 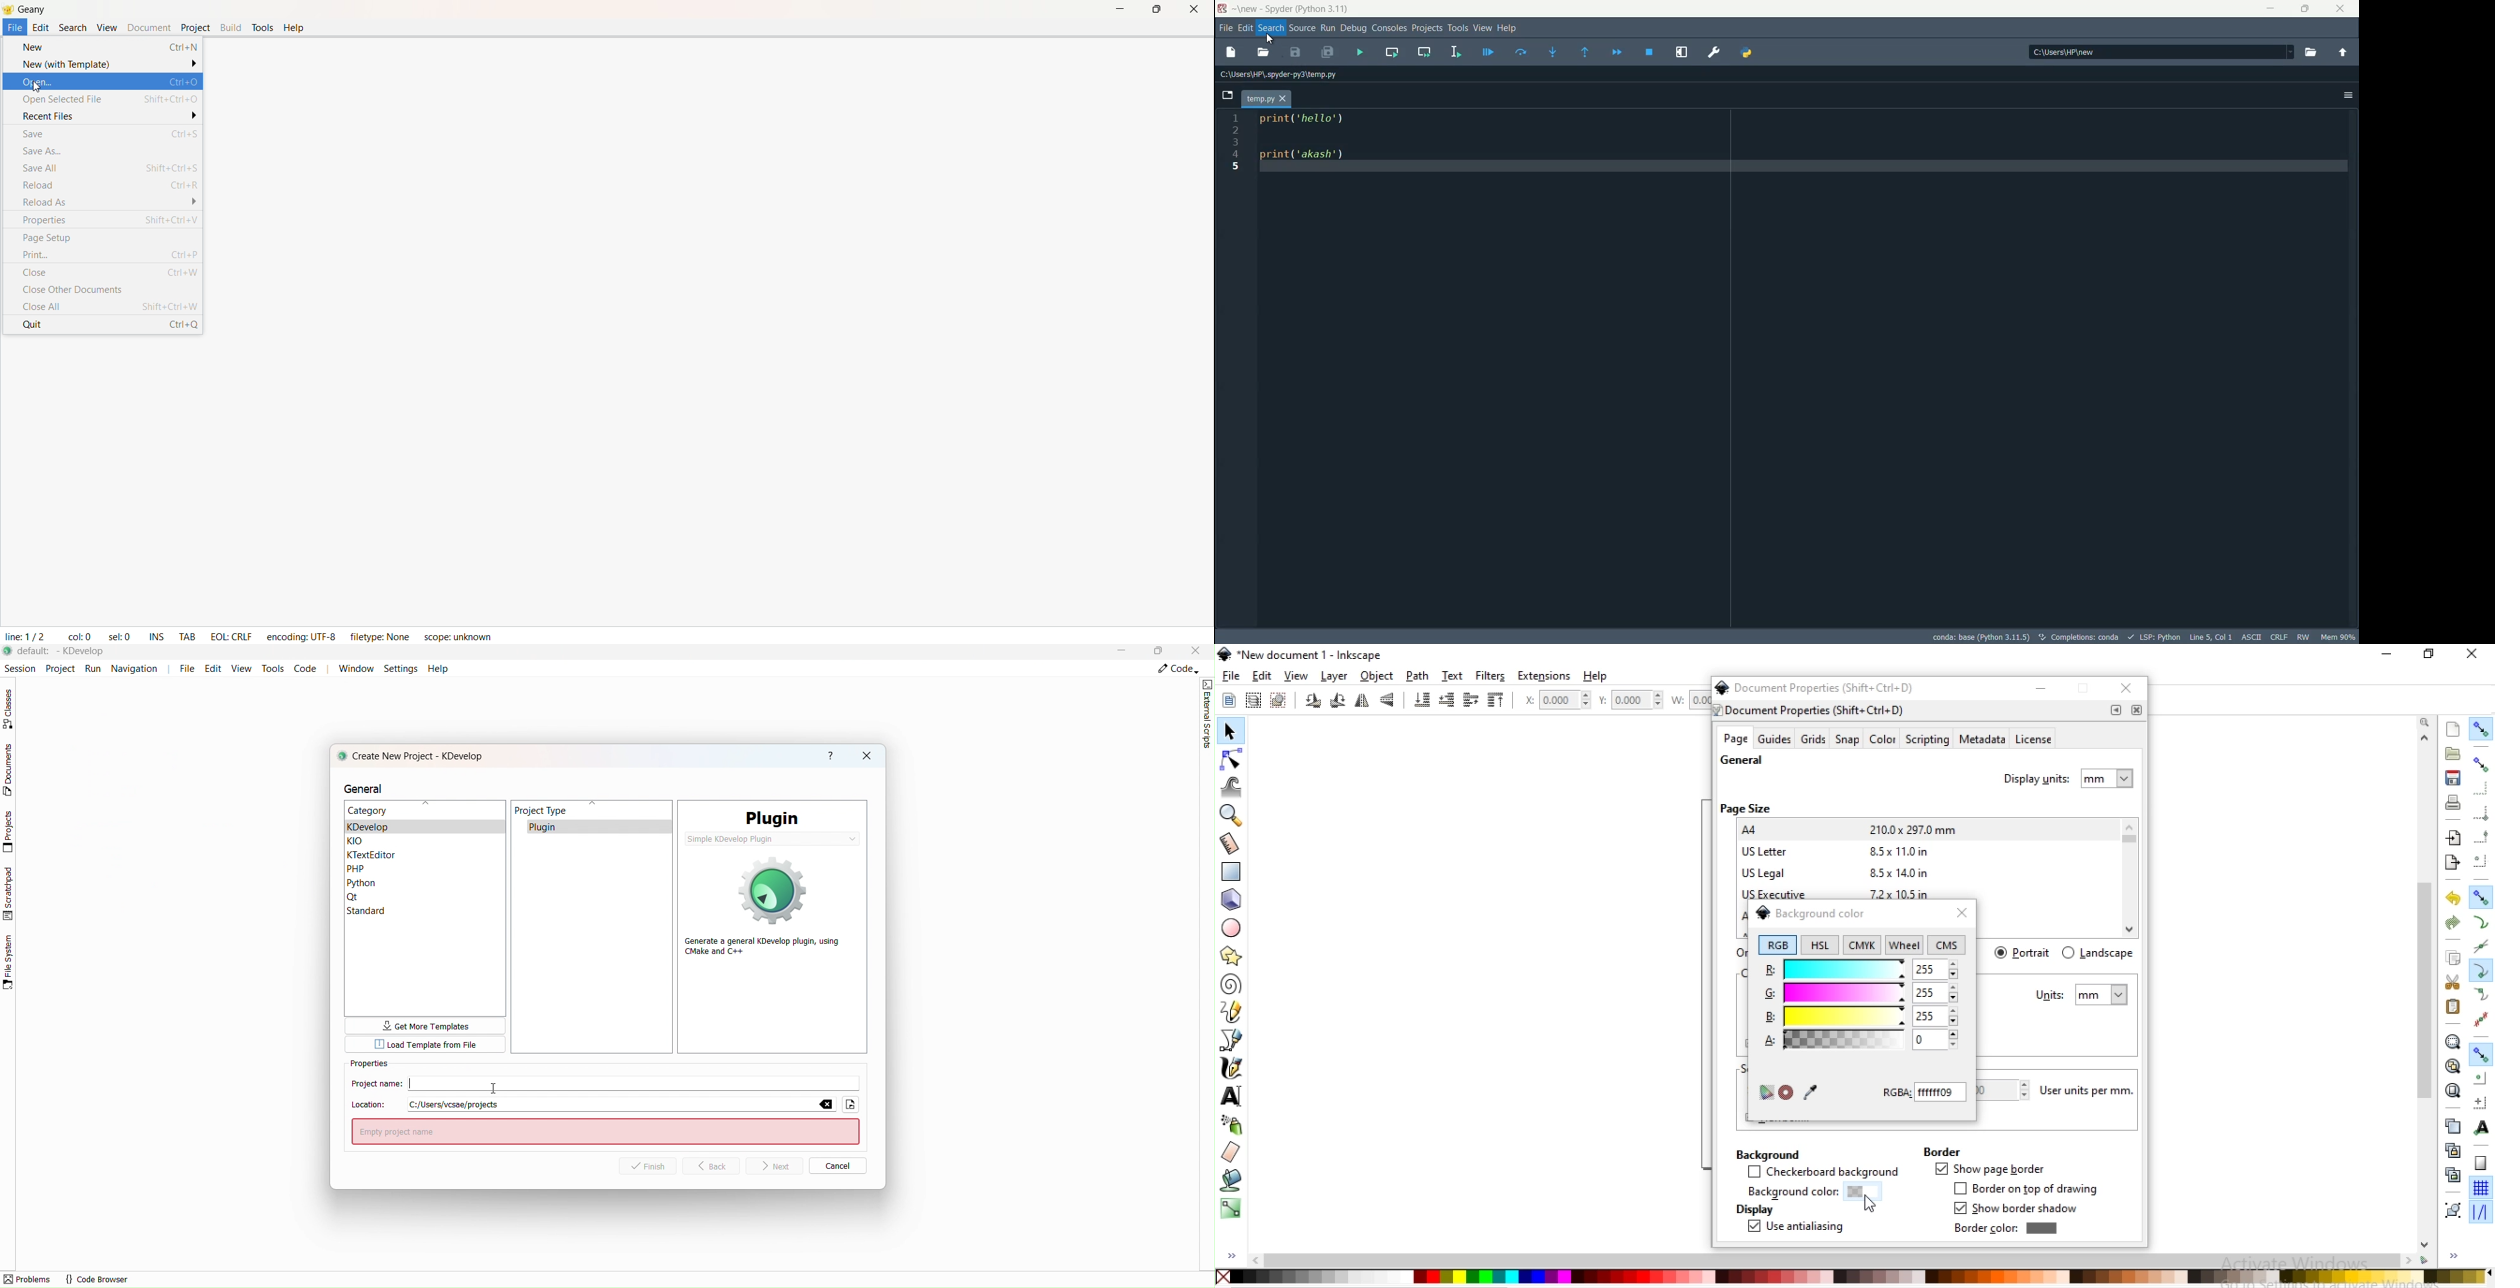 What do you see at coordinates (1270, 39) in the screenshot?
I see `Cursor` at bounding box center [1270, 39].